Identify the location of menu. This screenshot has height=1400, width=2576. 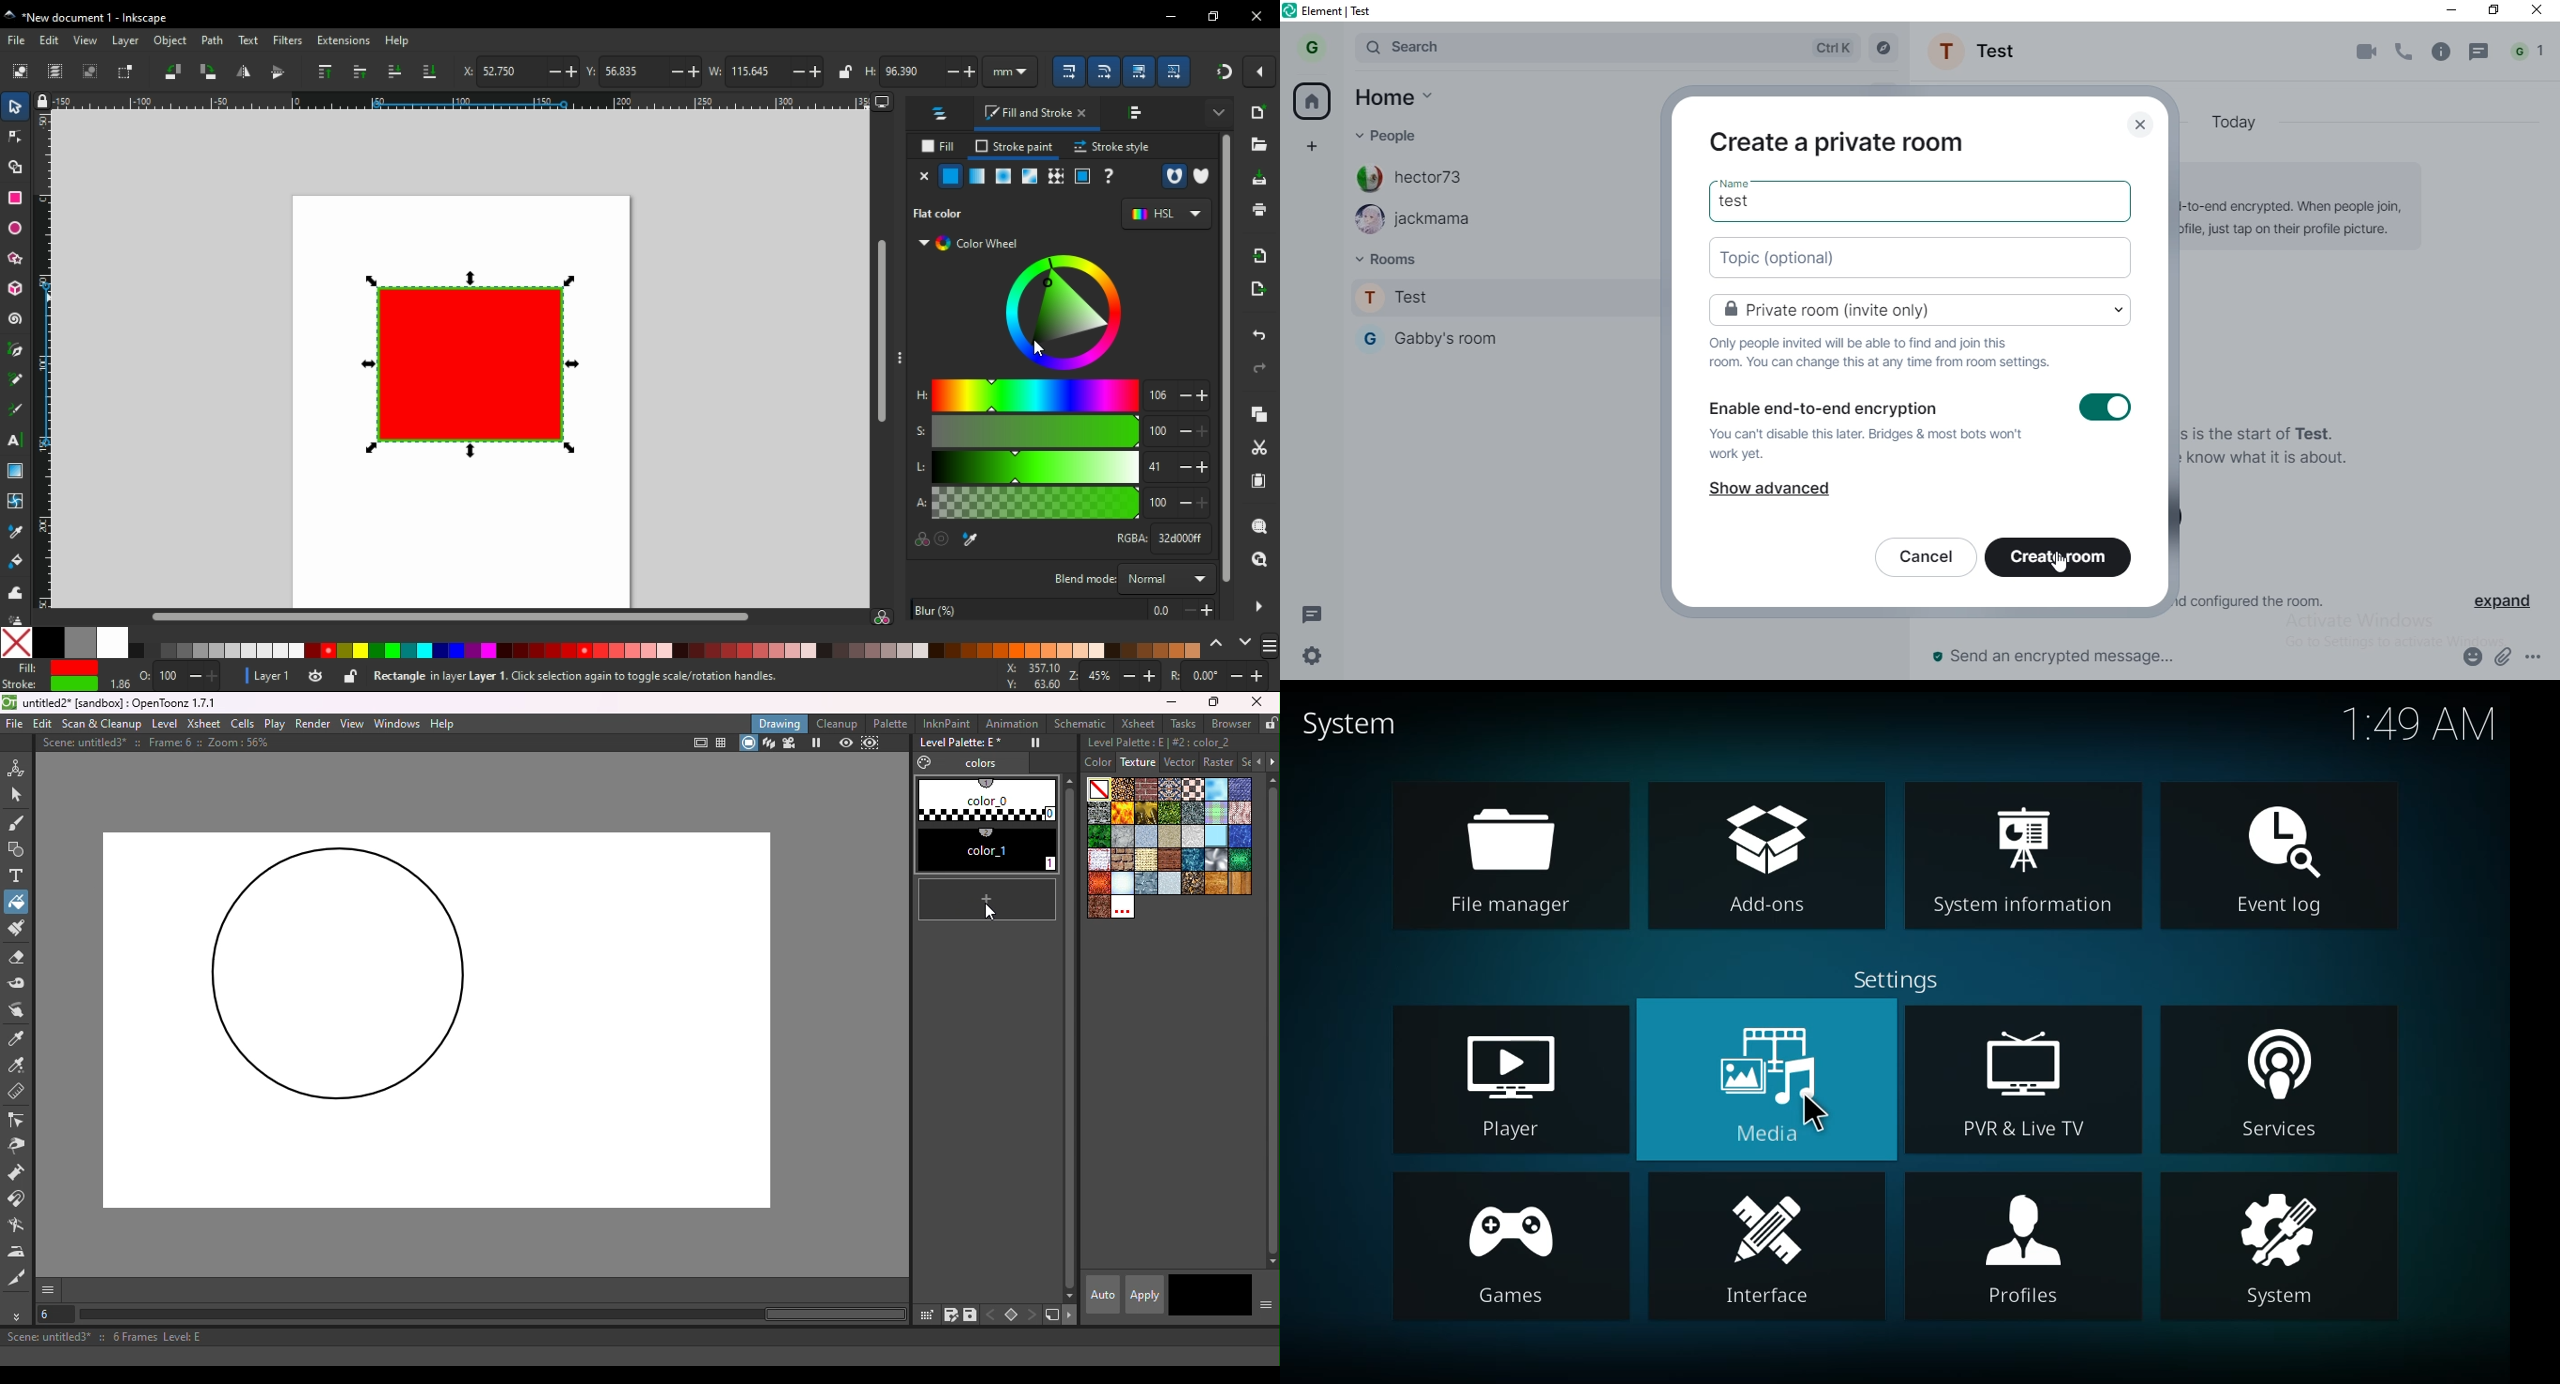
(1270, 645).